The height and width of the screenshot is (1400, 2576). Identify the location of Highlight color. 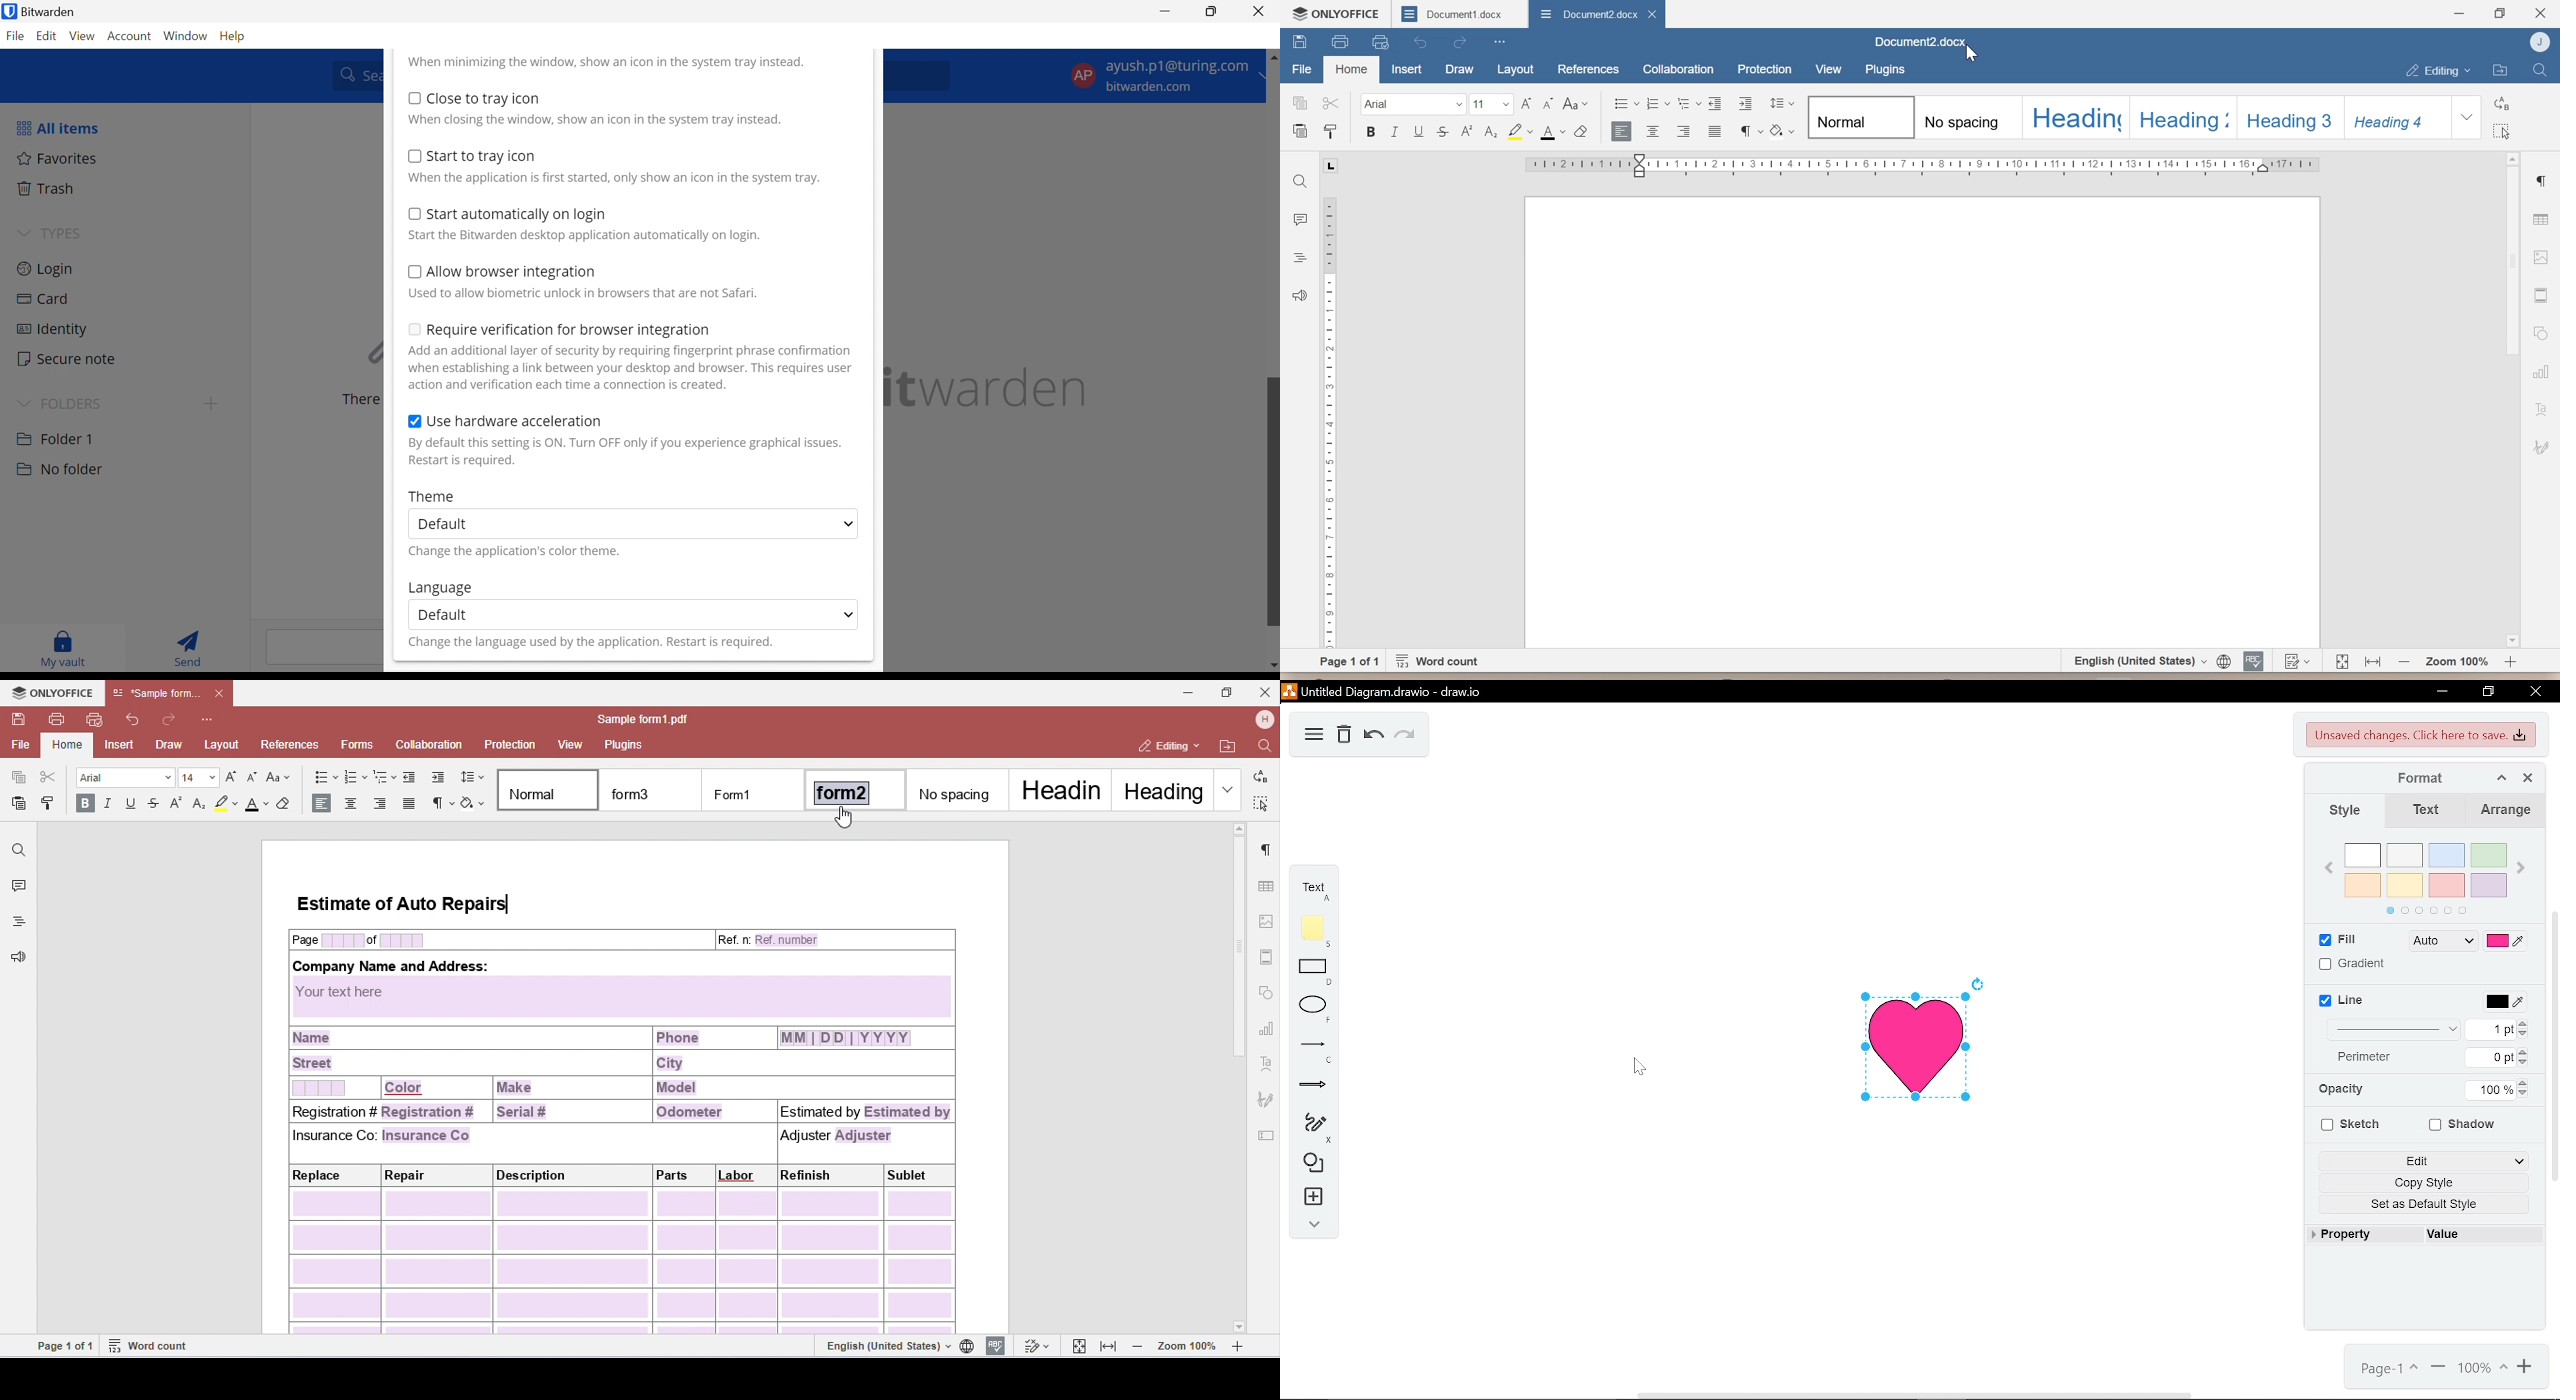
(1518, 132).